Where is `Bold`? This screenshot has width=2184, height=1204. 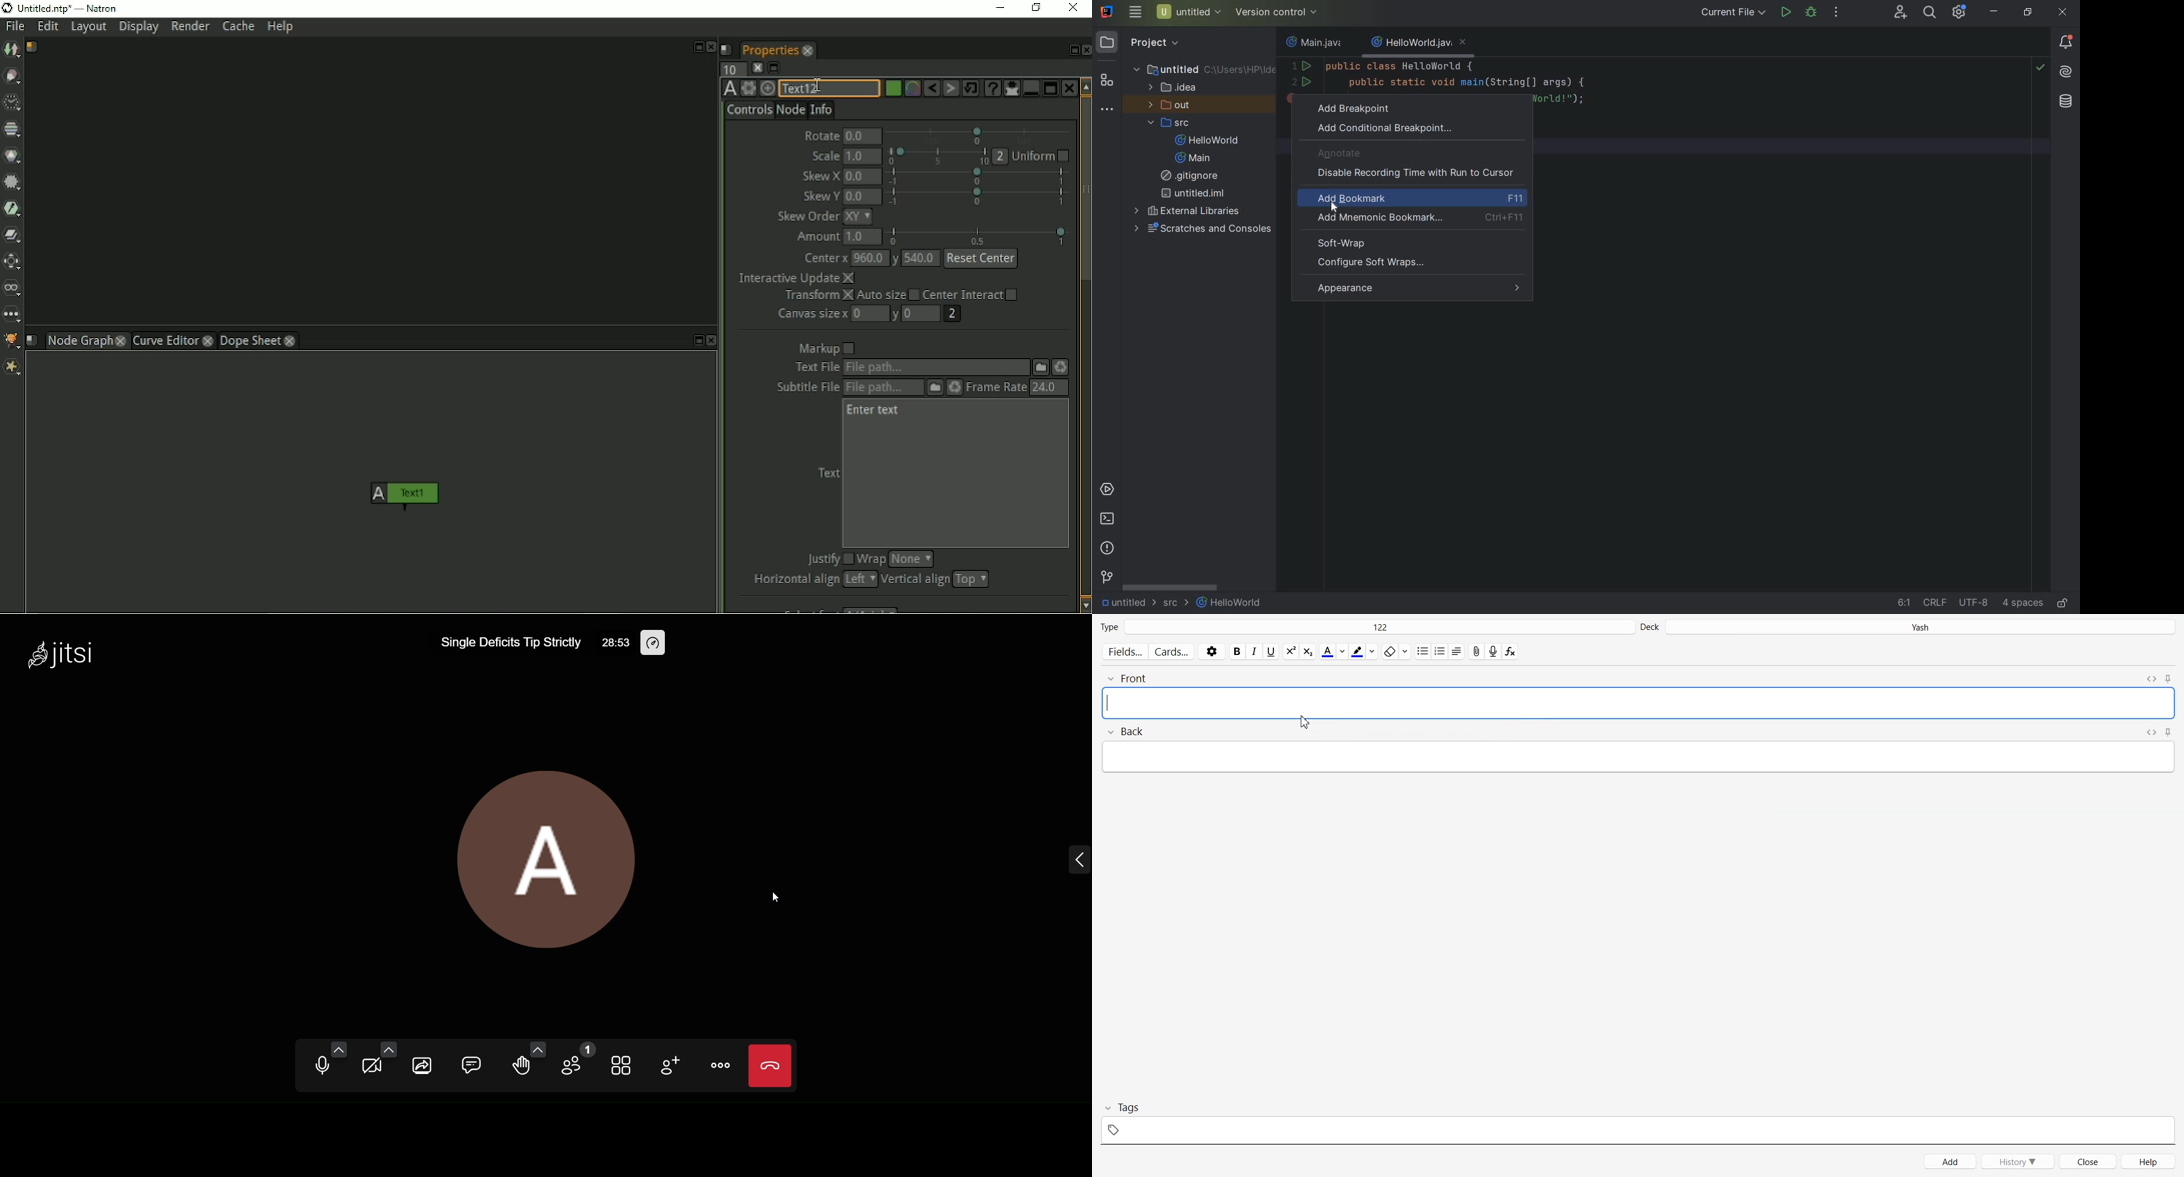 Bold is located at coordinates (1237, 652).